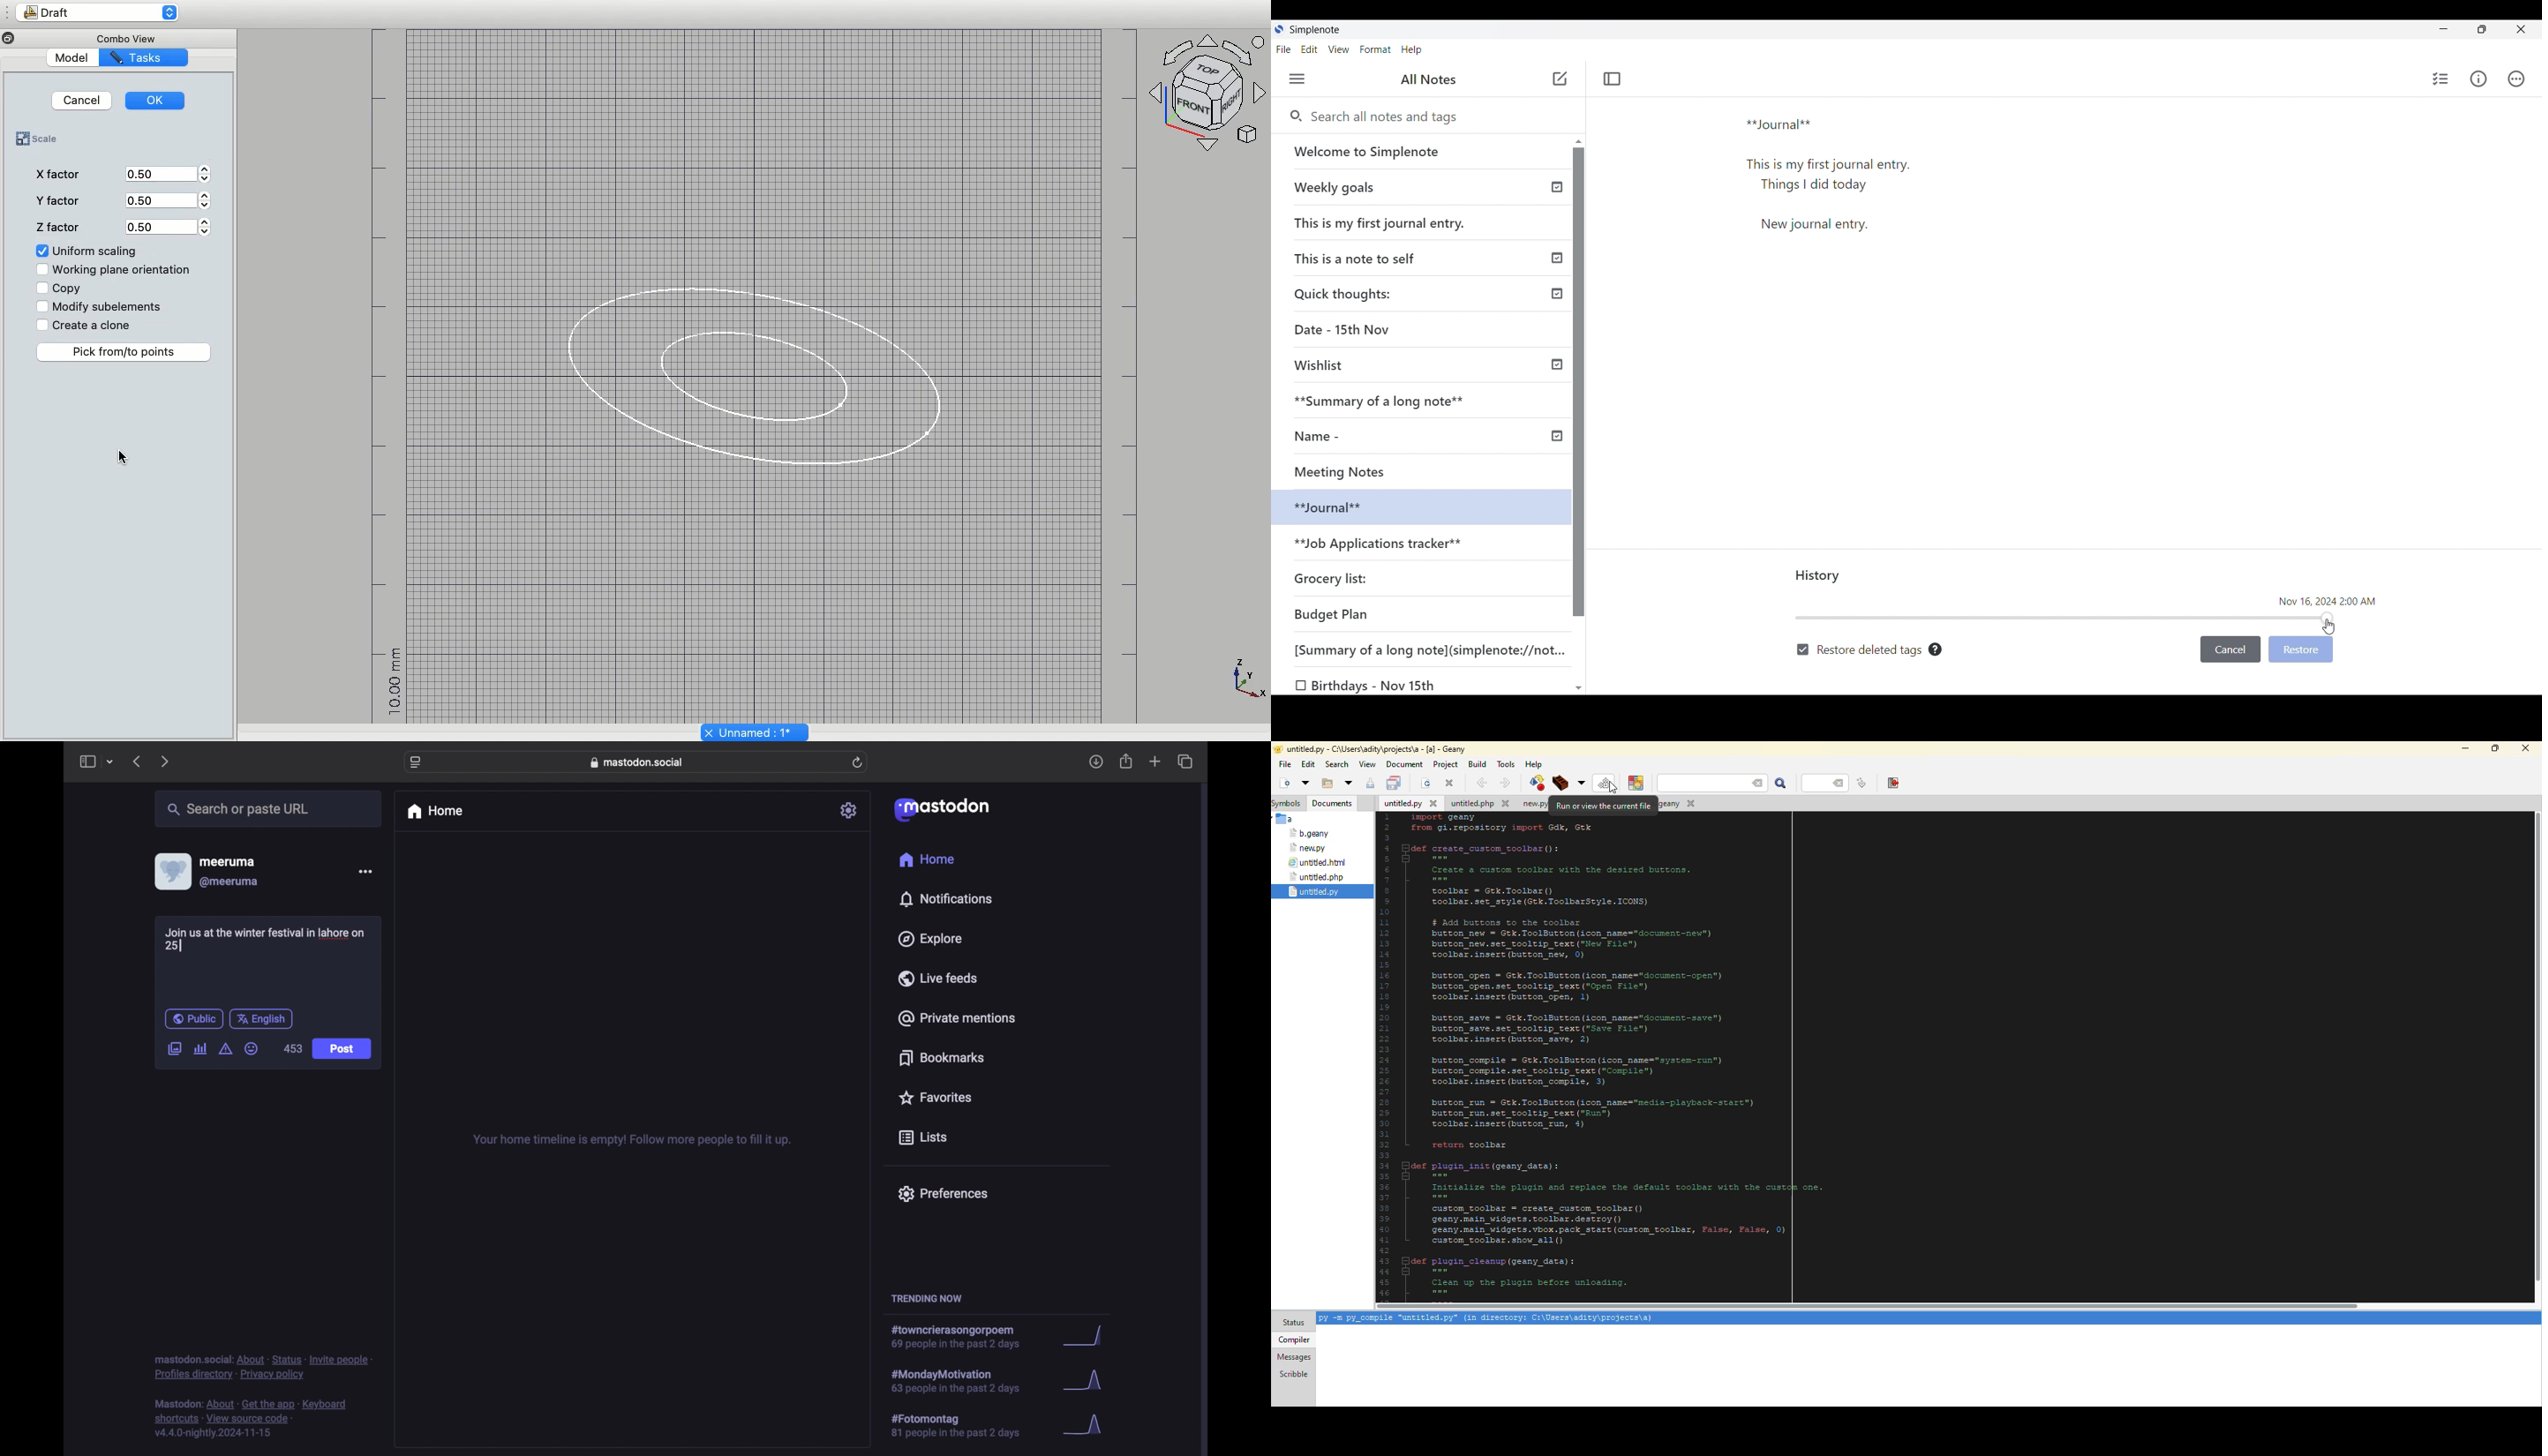  I want to click on OK, so click(157, 100).